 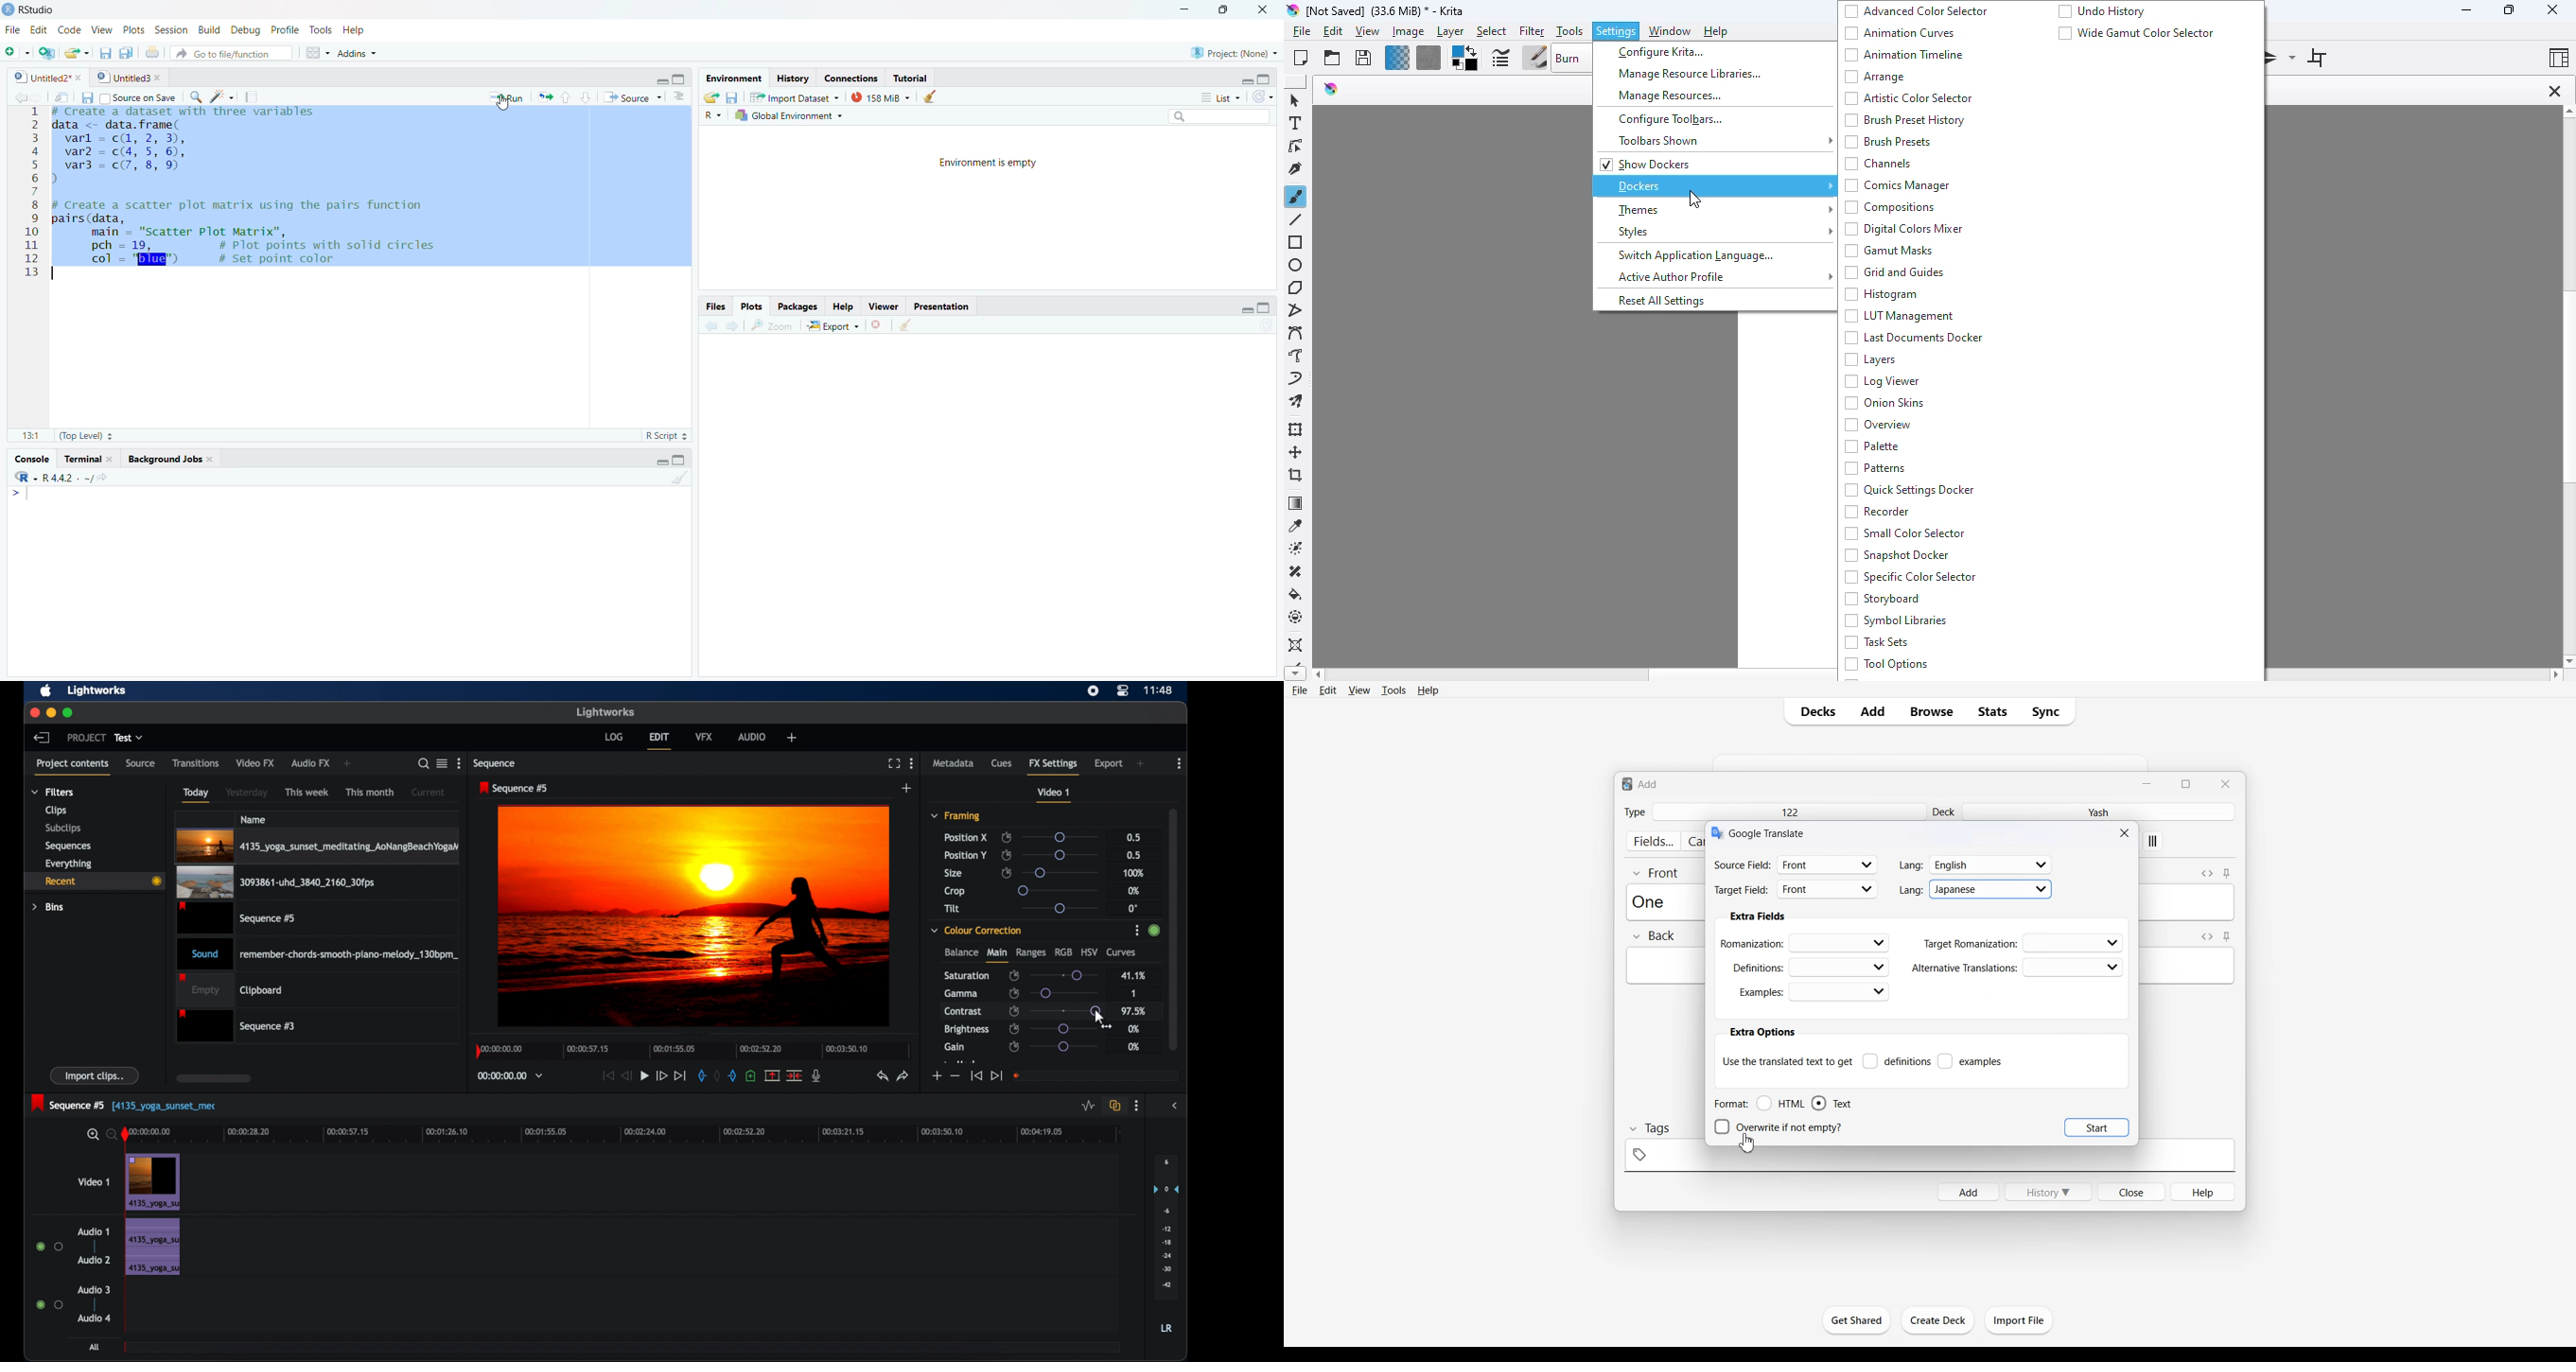 I want to click on animation timeline, so click(x=1905, y=55).